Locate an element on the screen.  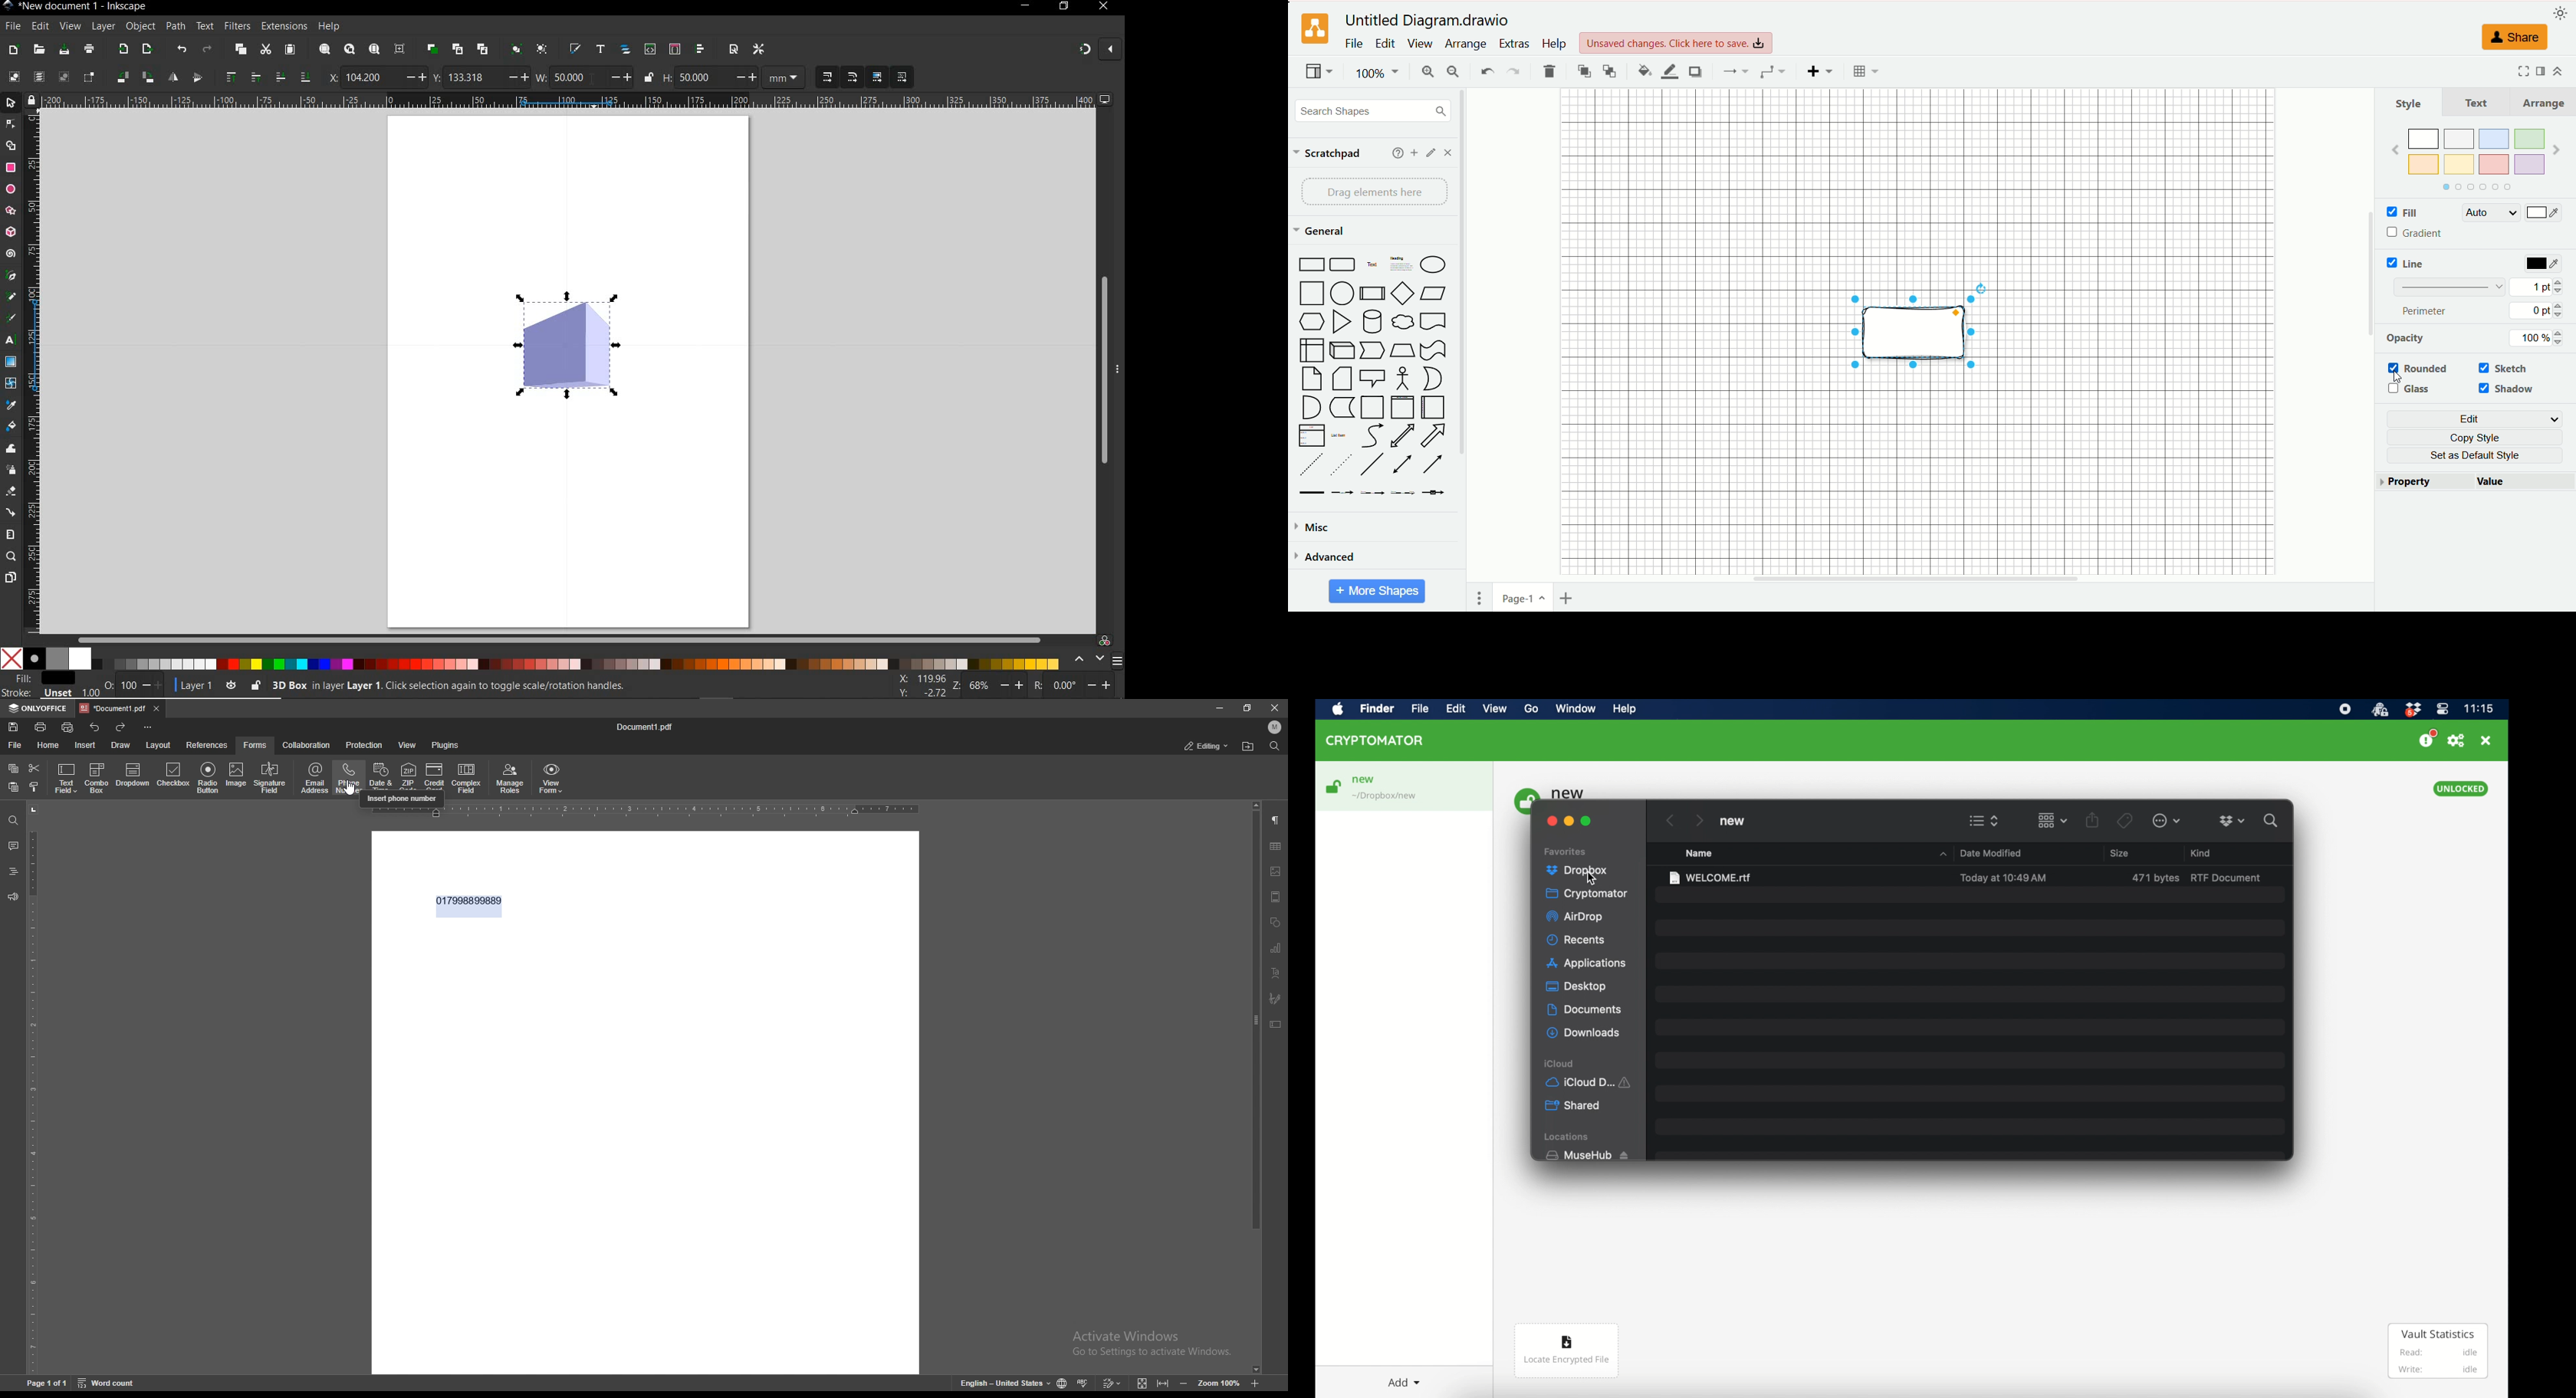
rounded is located at coordinates (2420, 369).